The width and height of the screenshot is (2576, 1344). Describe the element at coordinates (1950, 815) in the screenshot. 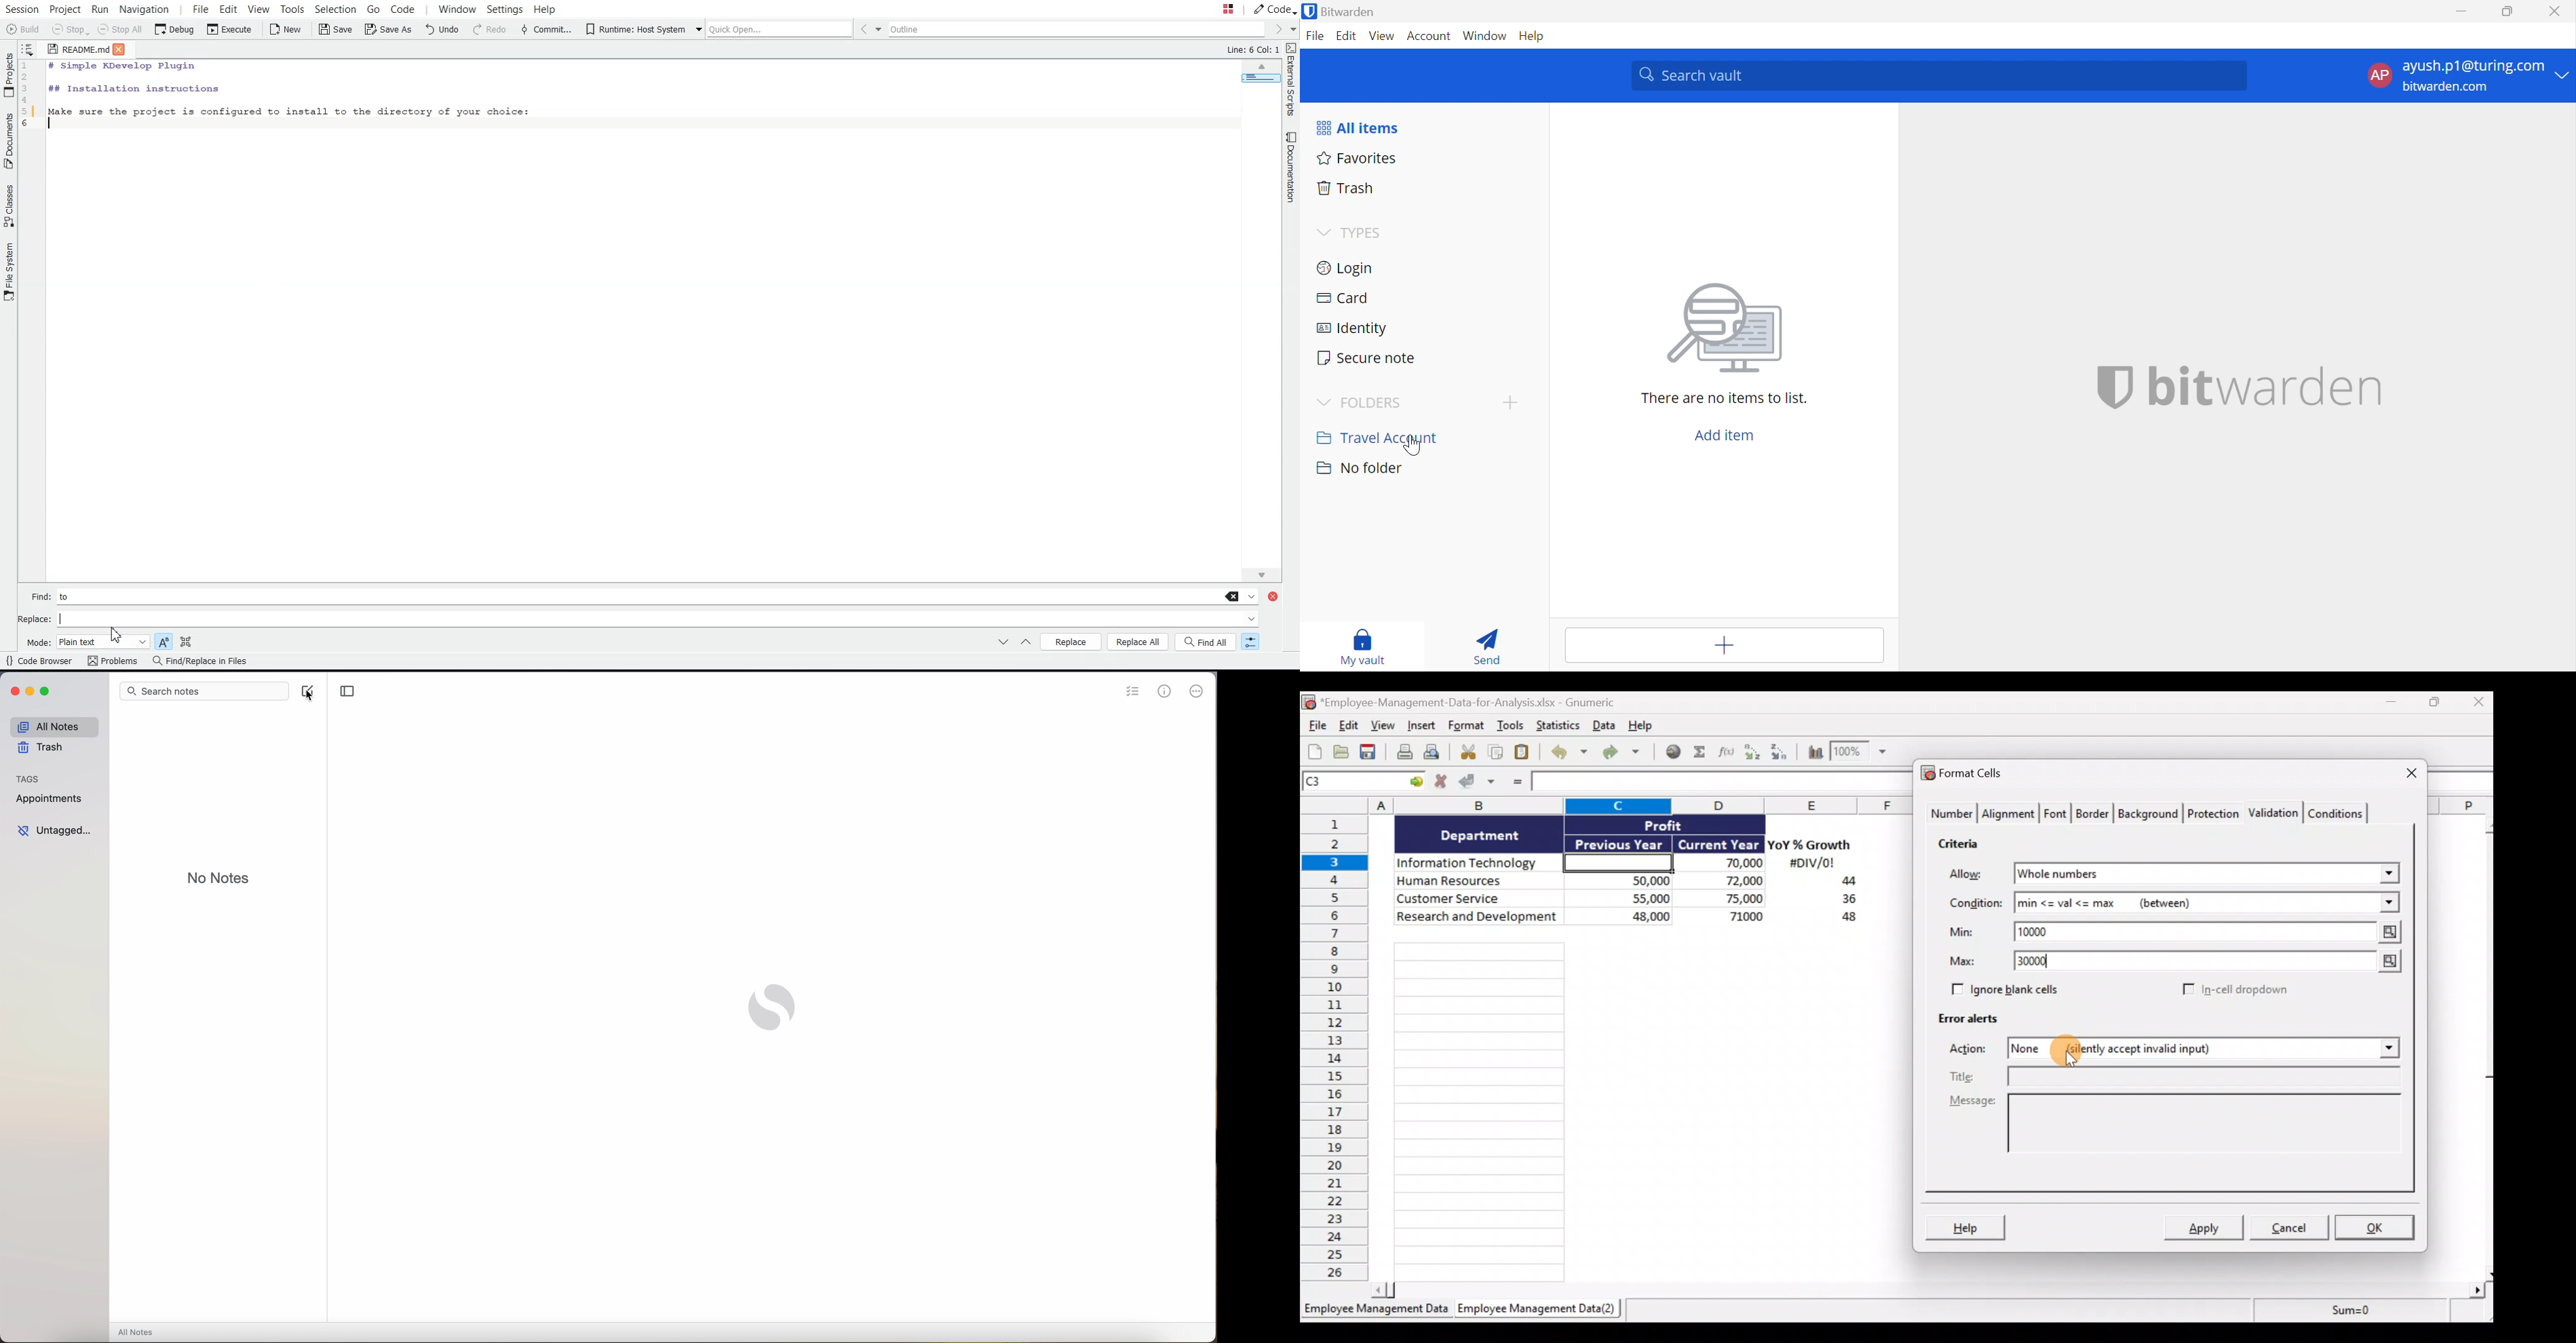

I see `Number` at that location.